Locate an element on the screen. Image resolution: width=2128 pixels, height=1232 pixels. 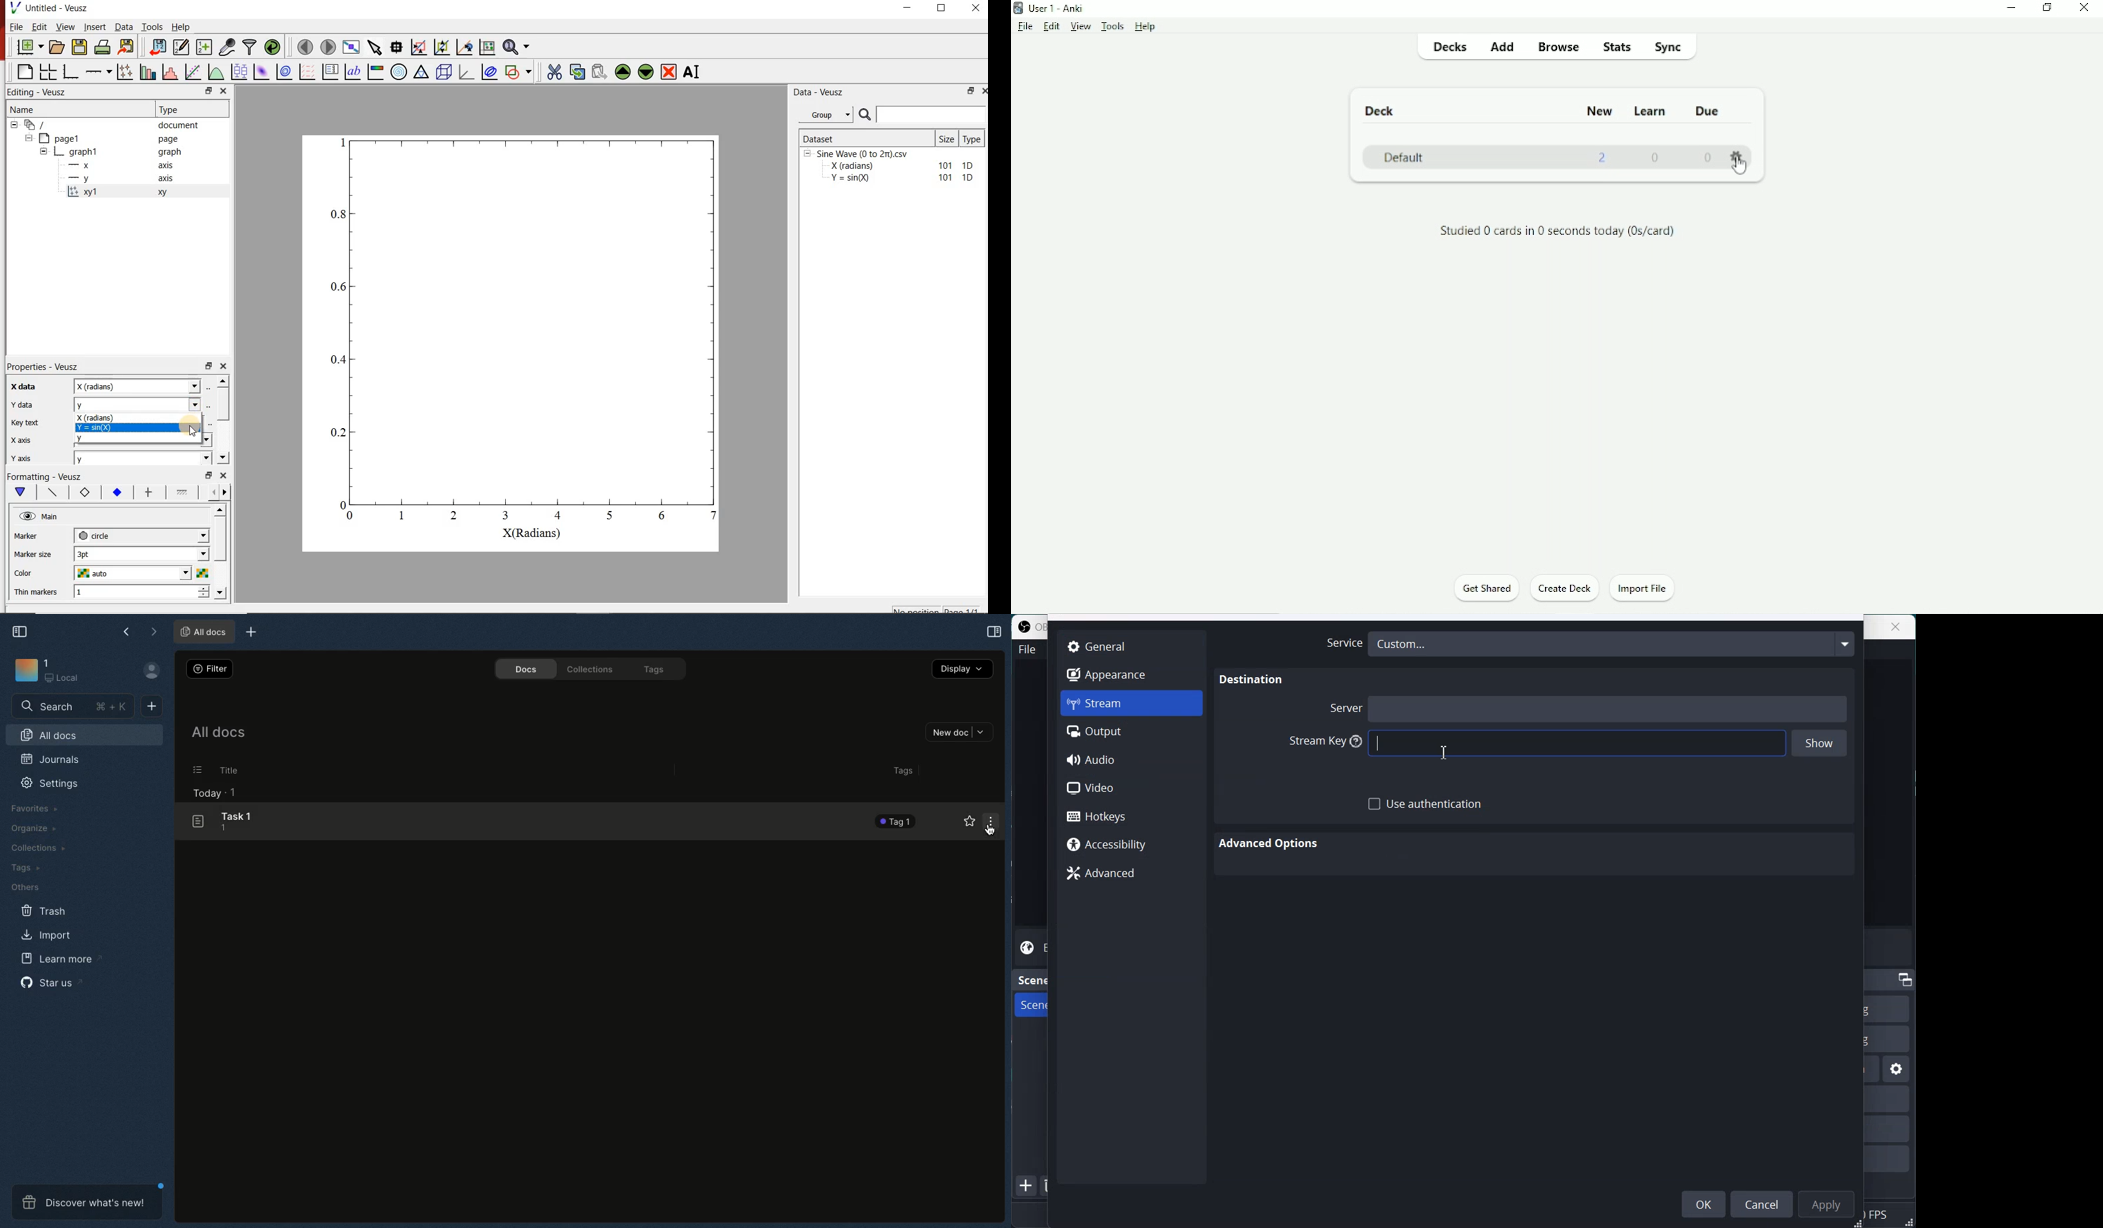
document is located at coordinates (179, 125).